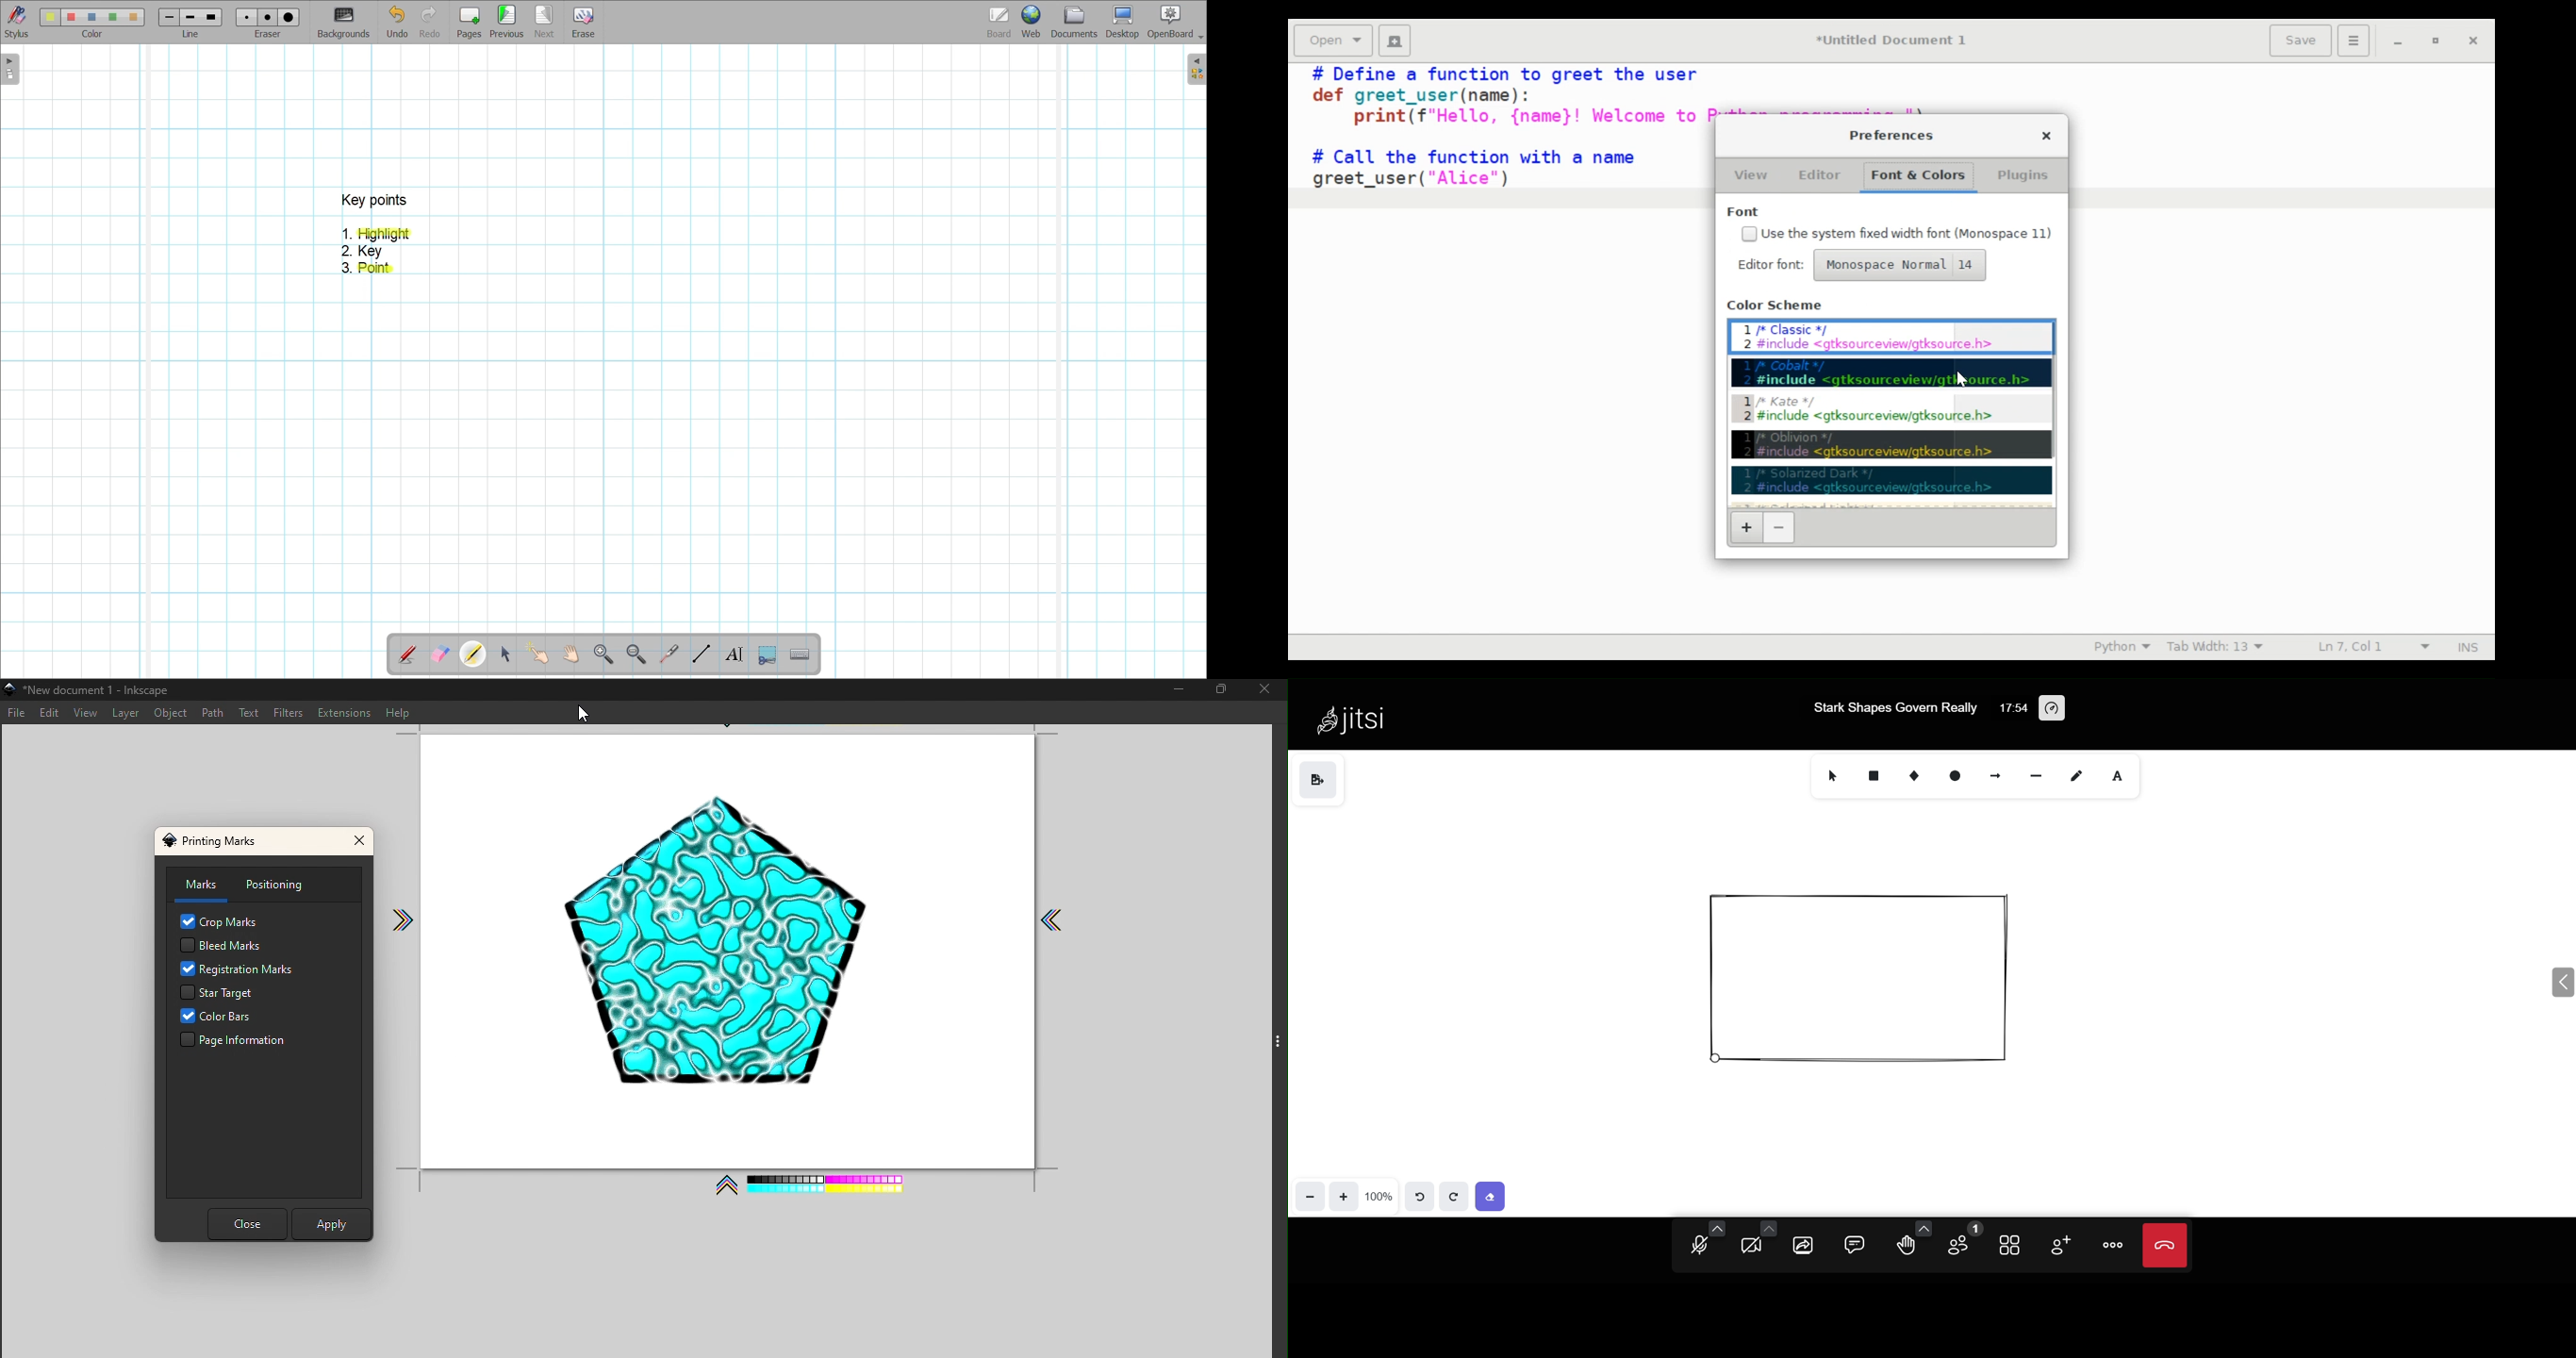 This screenshot has height=1372, width=2576. What do you see at coordinates (1923, 1229) in the screenshot?
I see `more emoji` at bounding box center [1923, 1229].